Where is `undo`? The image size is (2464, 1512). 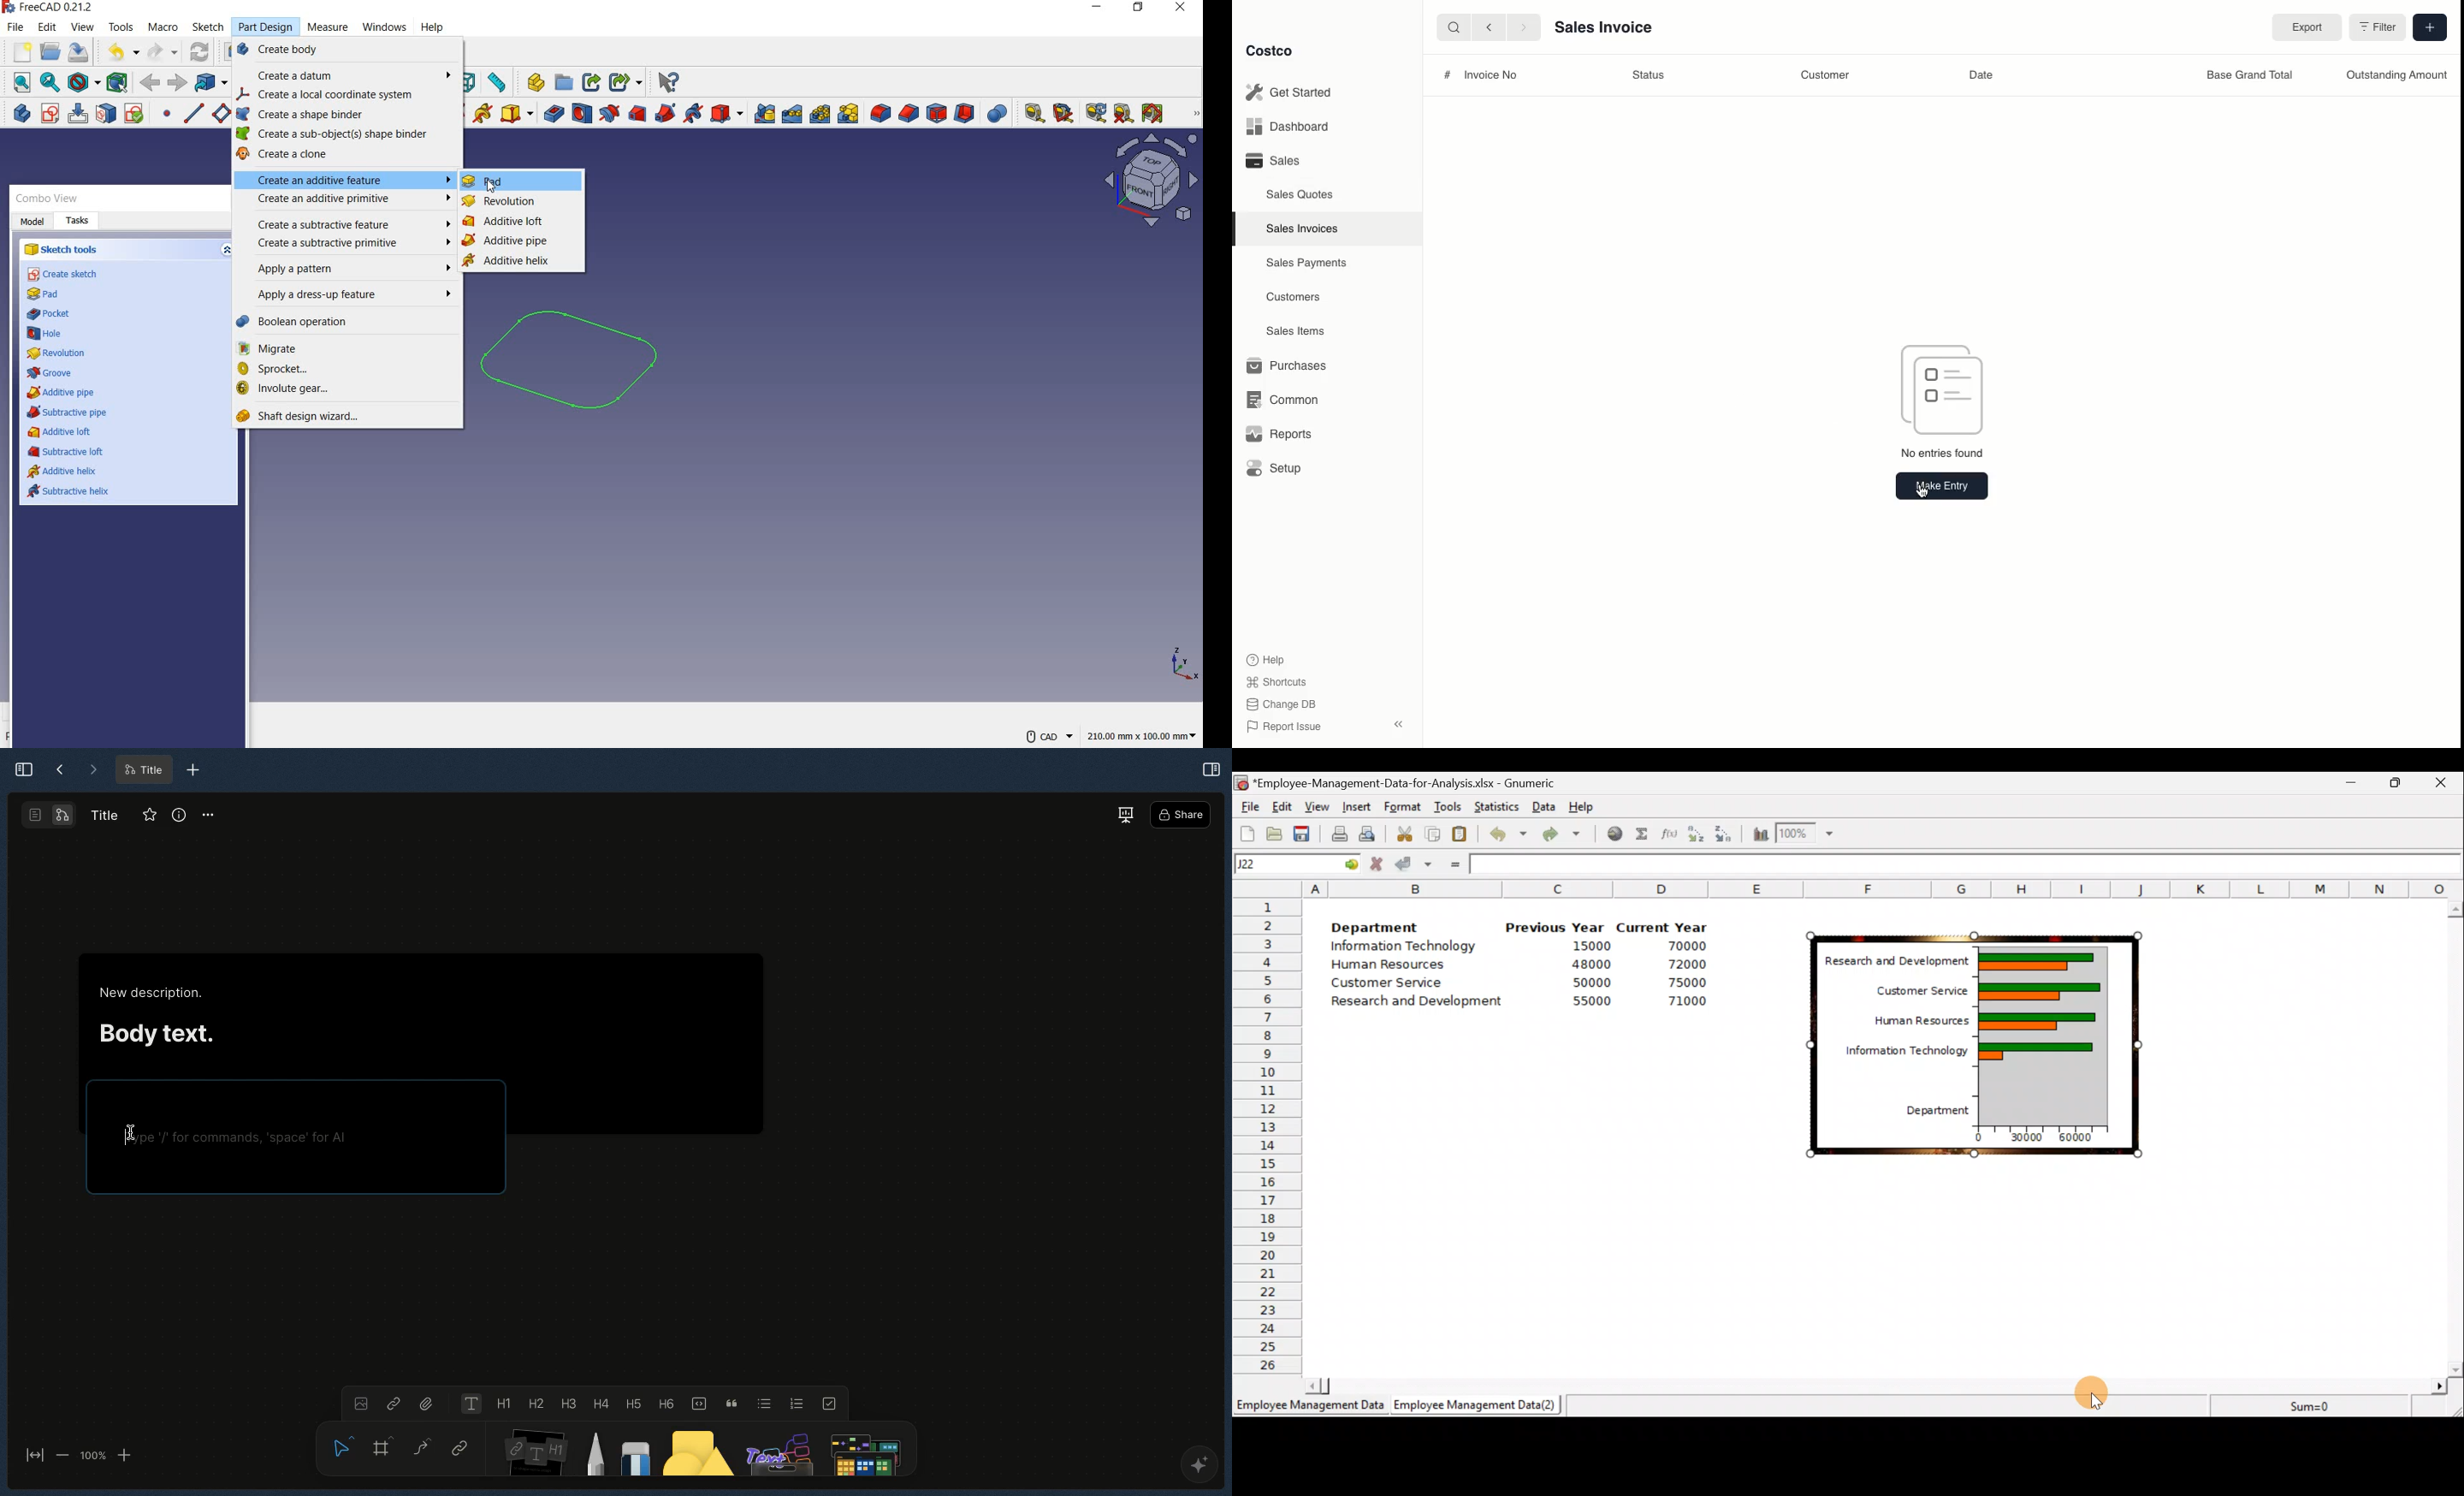 undo is located at coordinates (122, 52).